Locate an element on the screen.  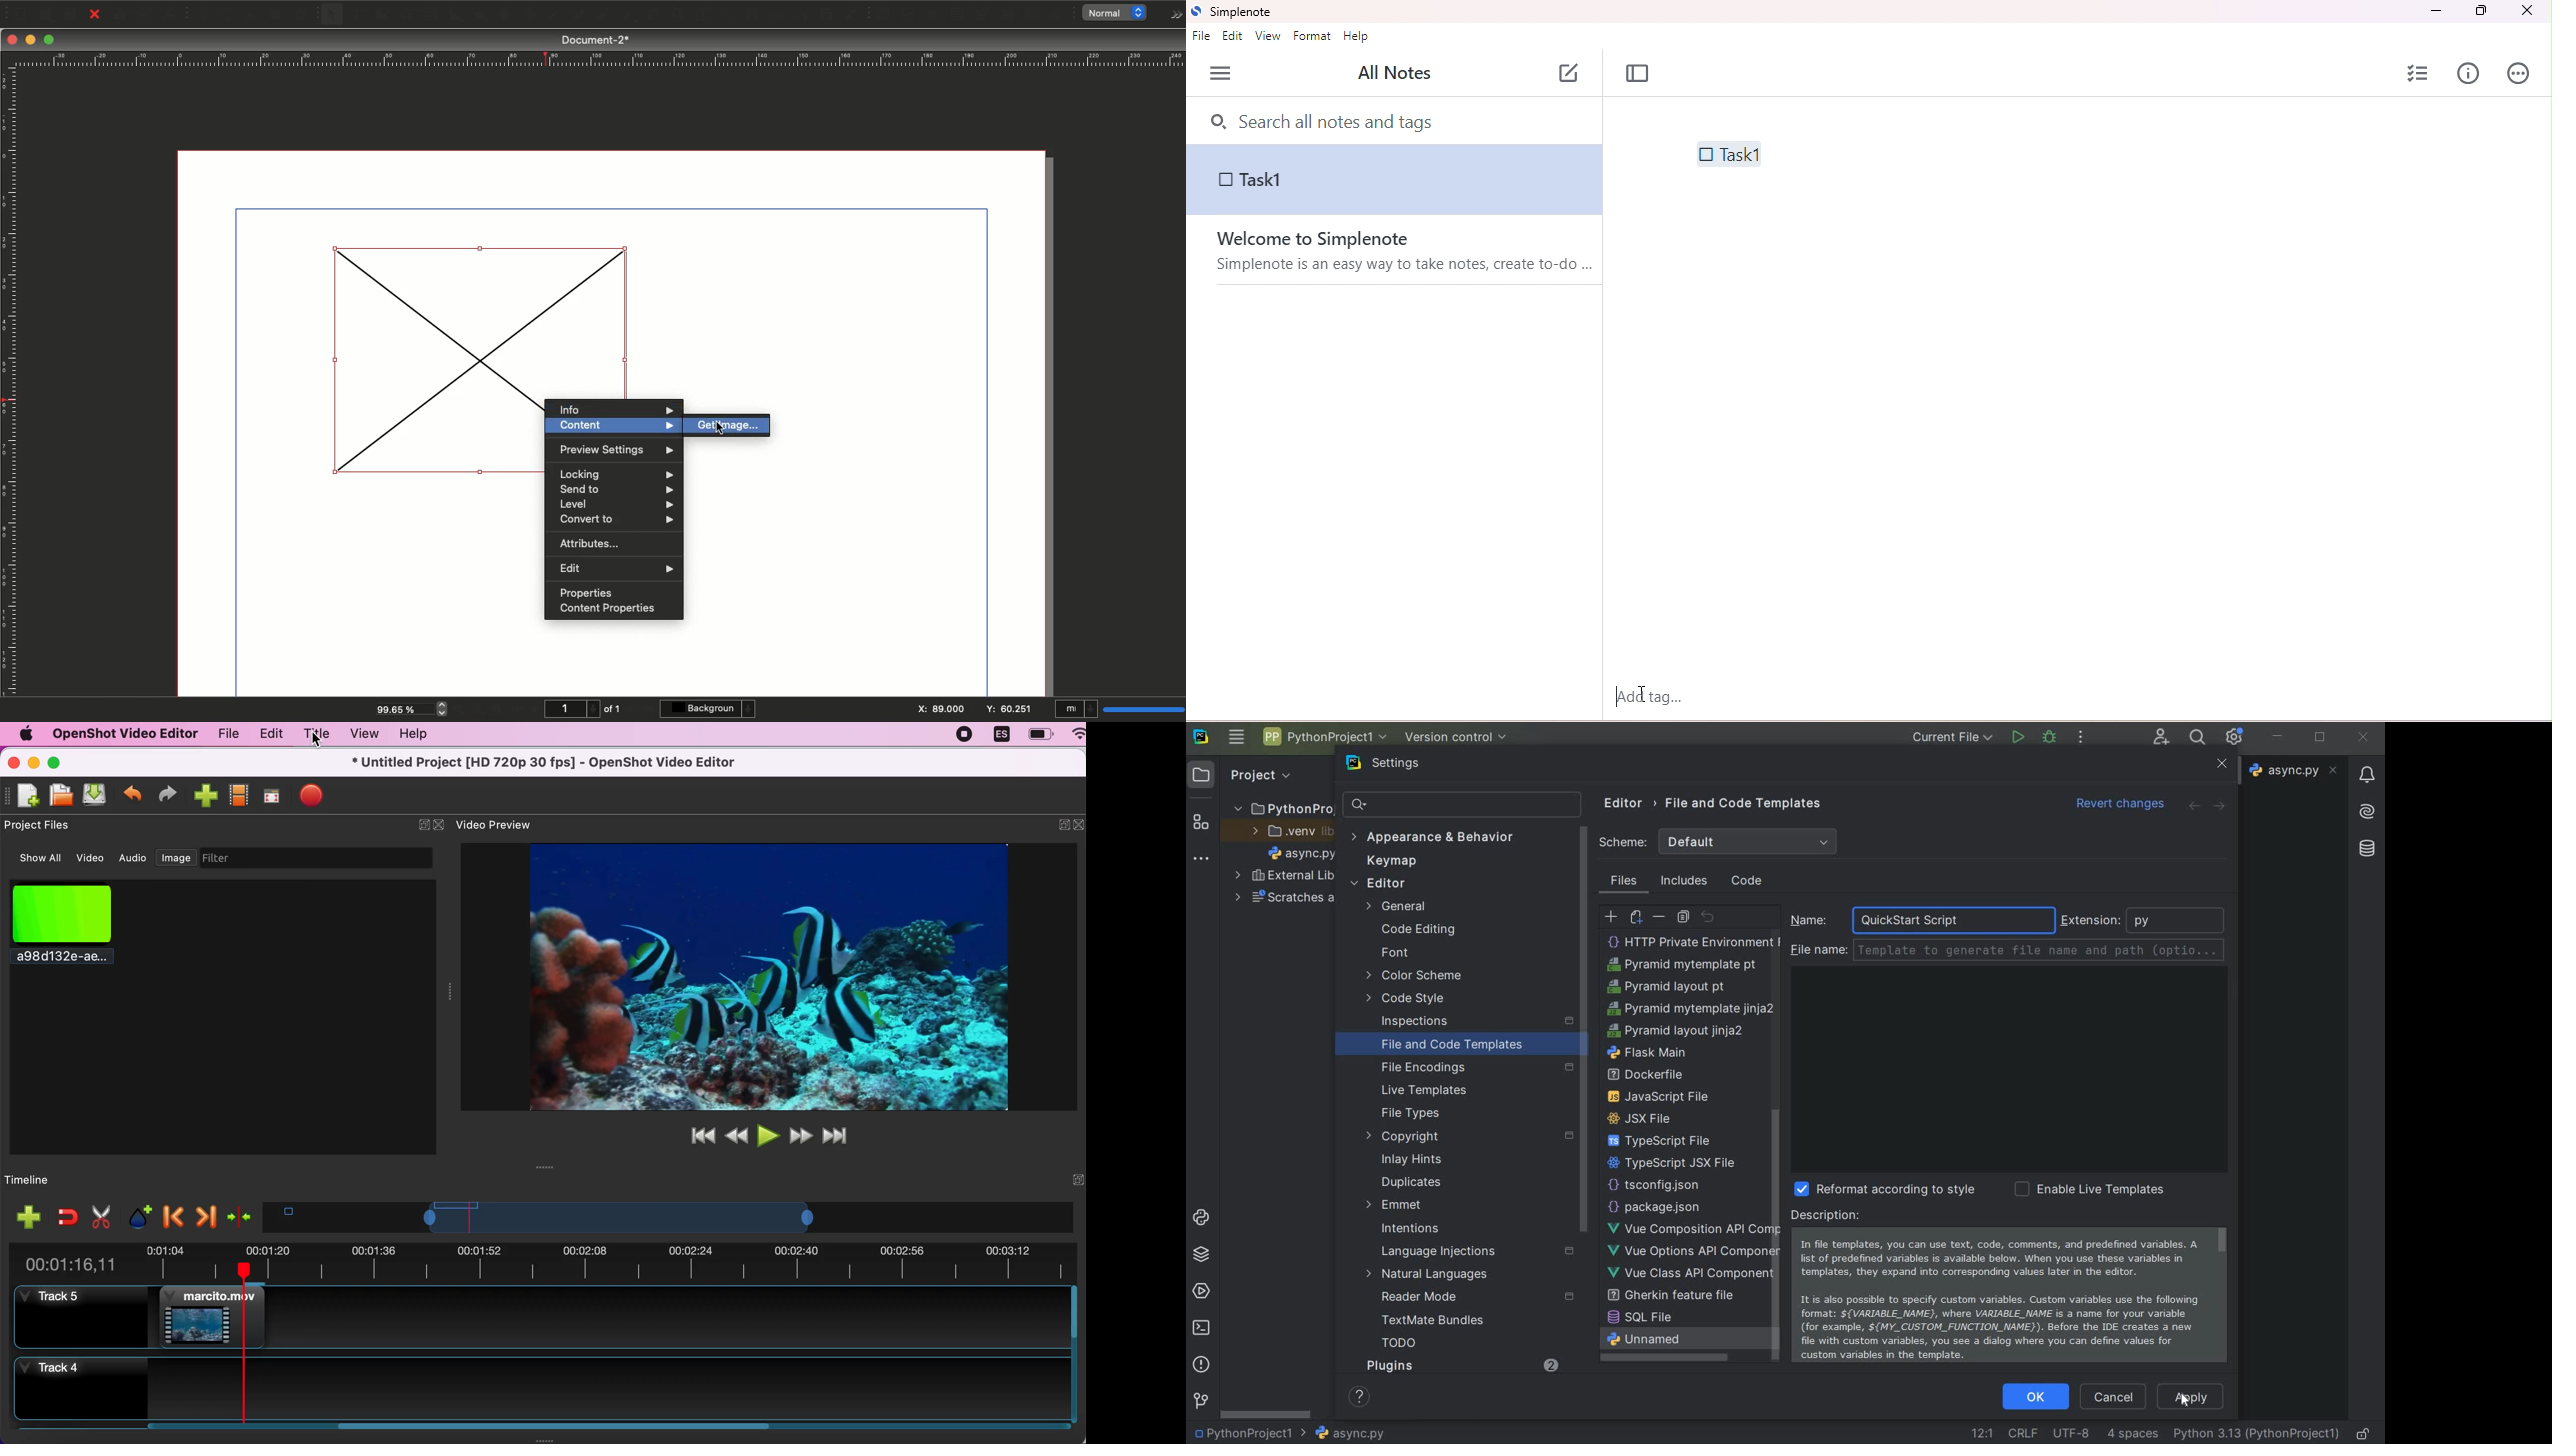
image is located at coordinates (177, 855).